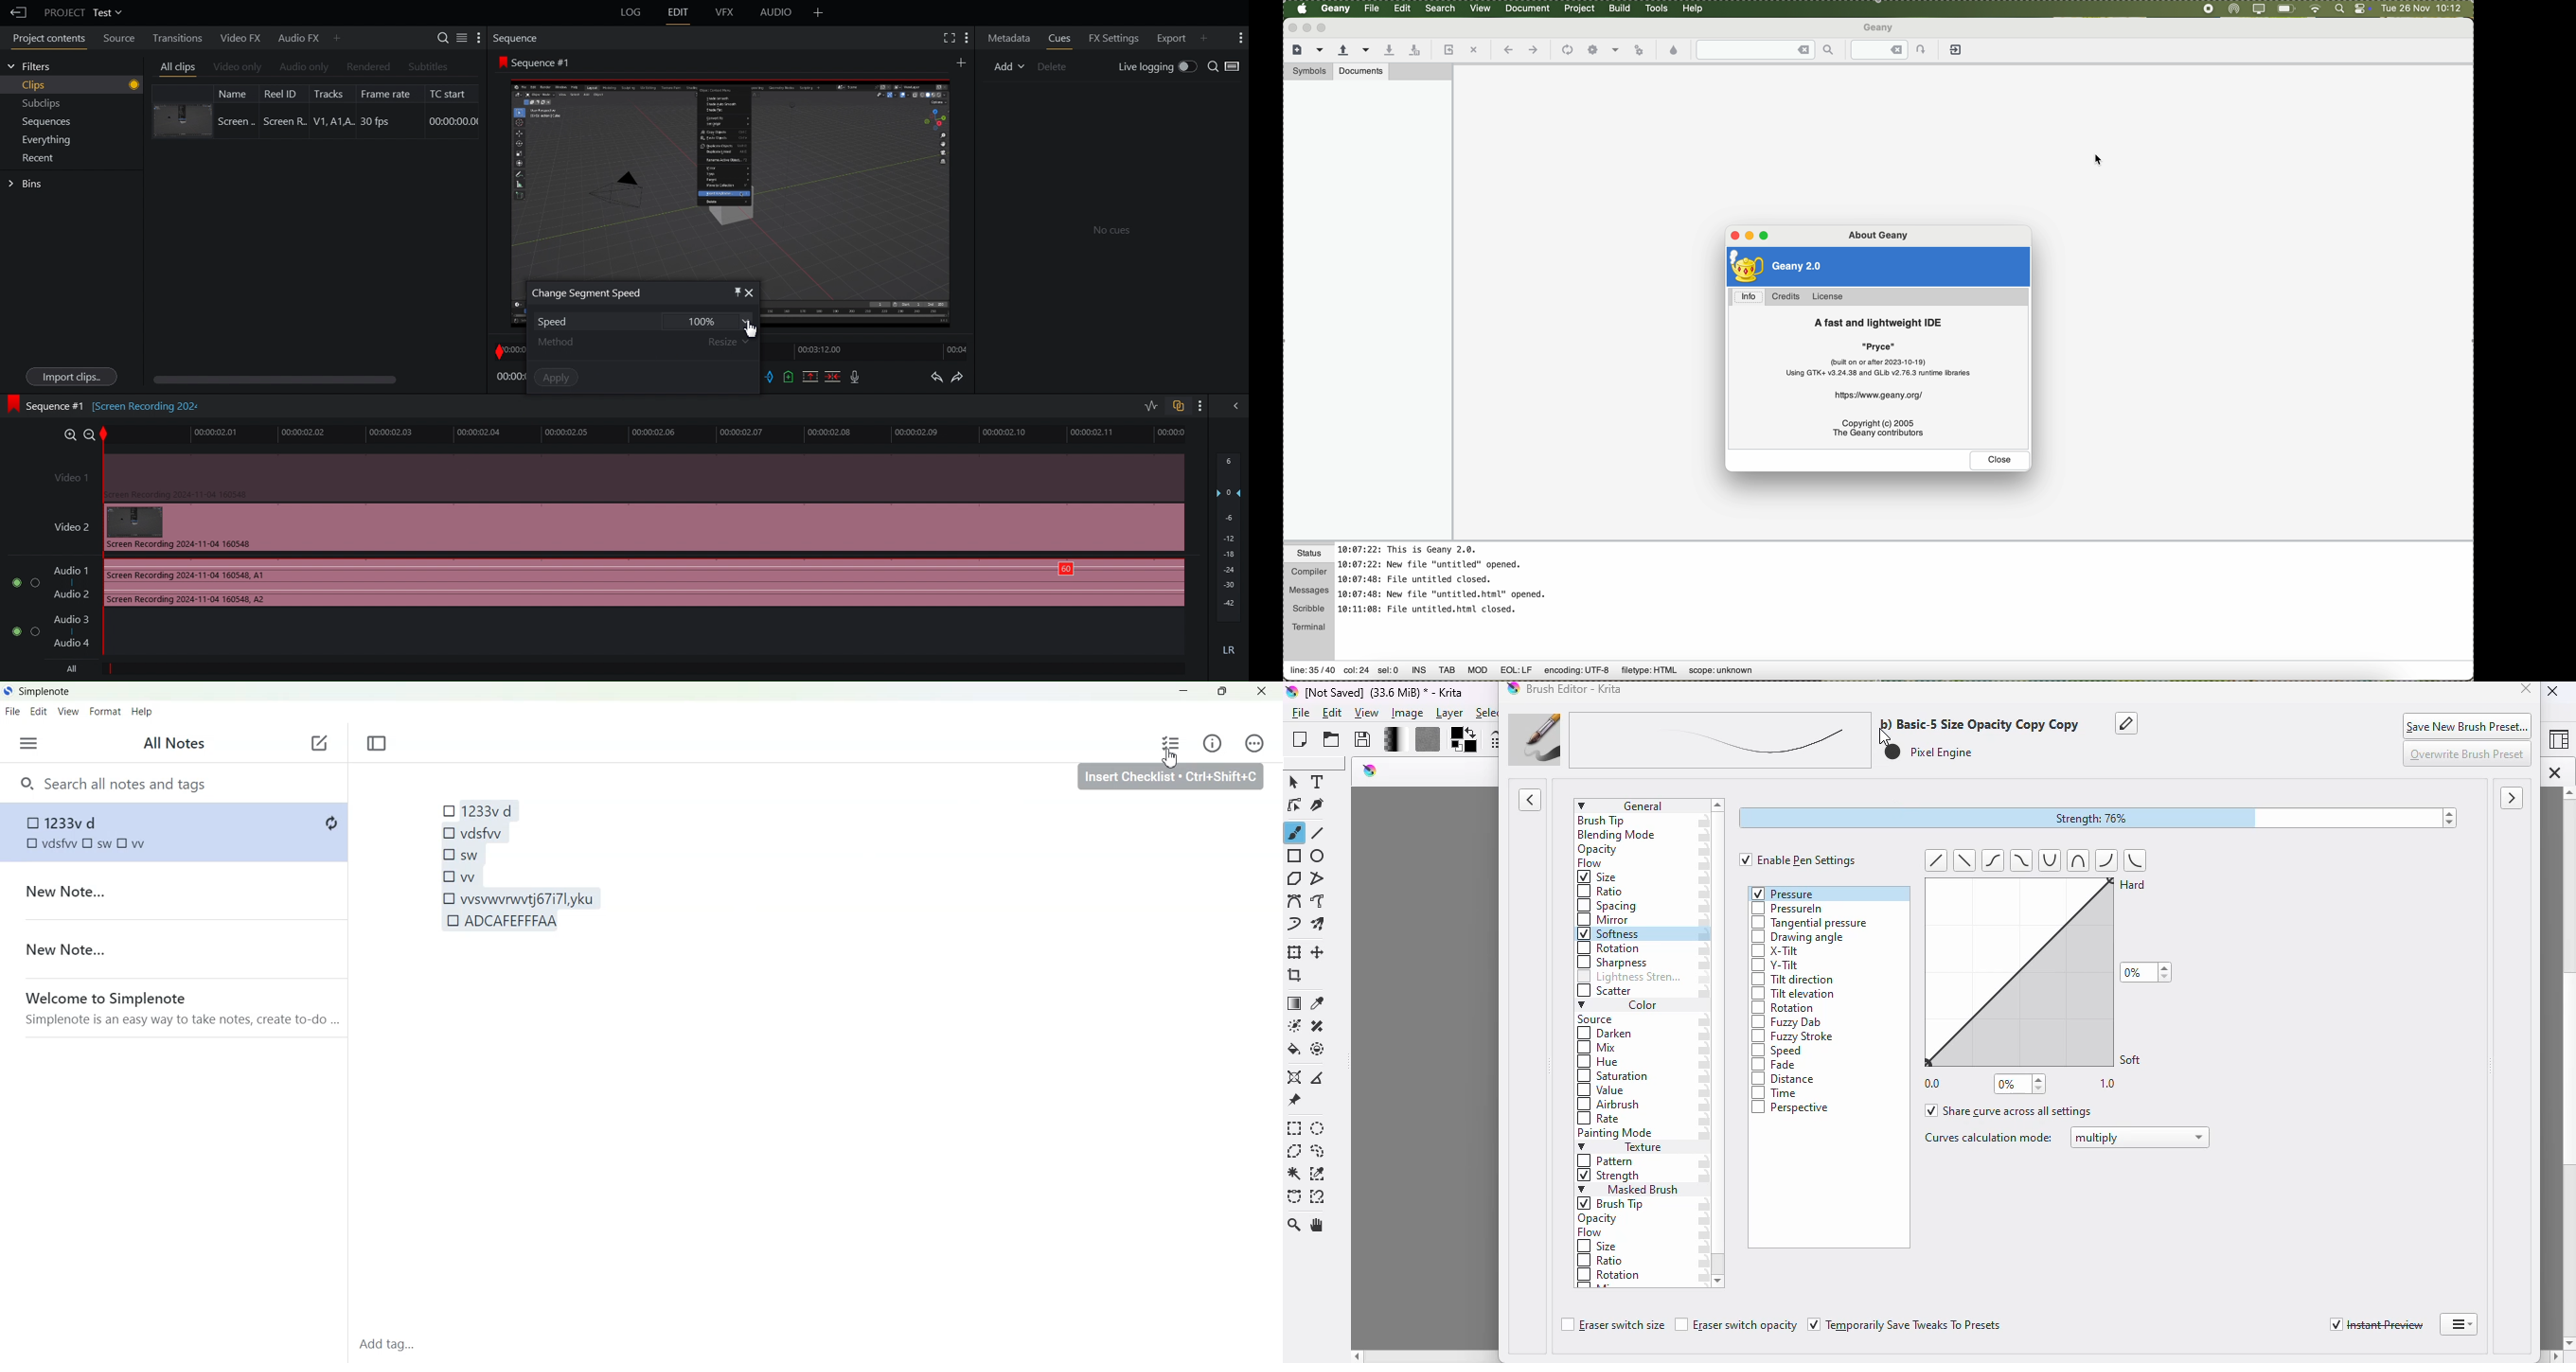 The width and height of the screenshot is (2576, 1372). I want to click on color, so click(1619, 1006).